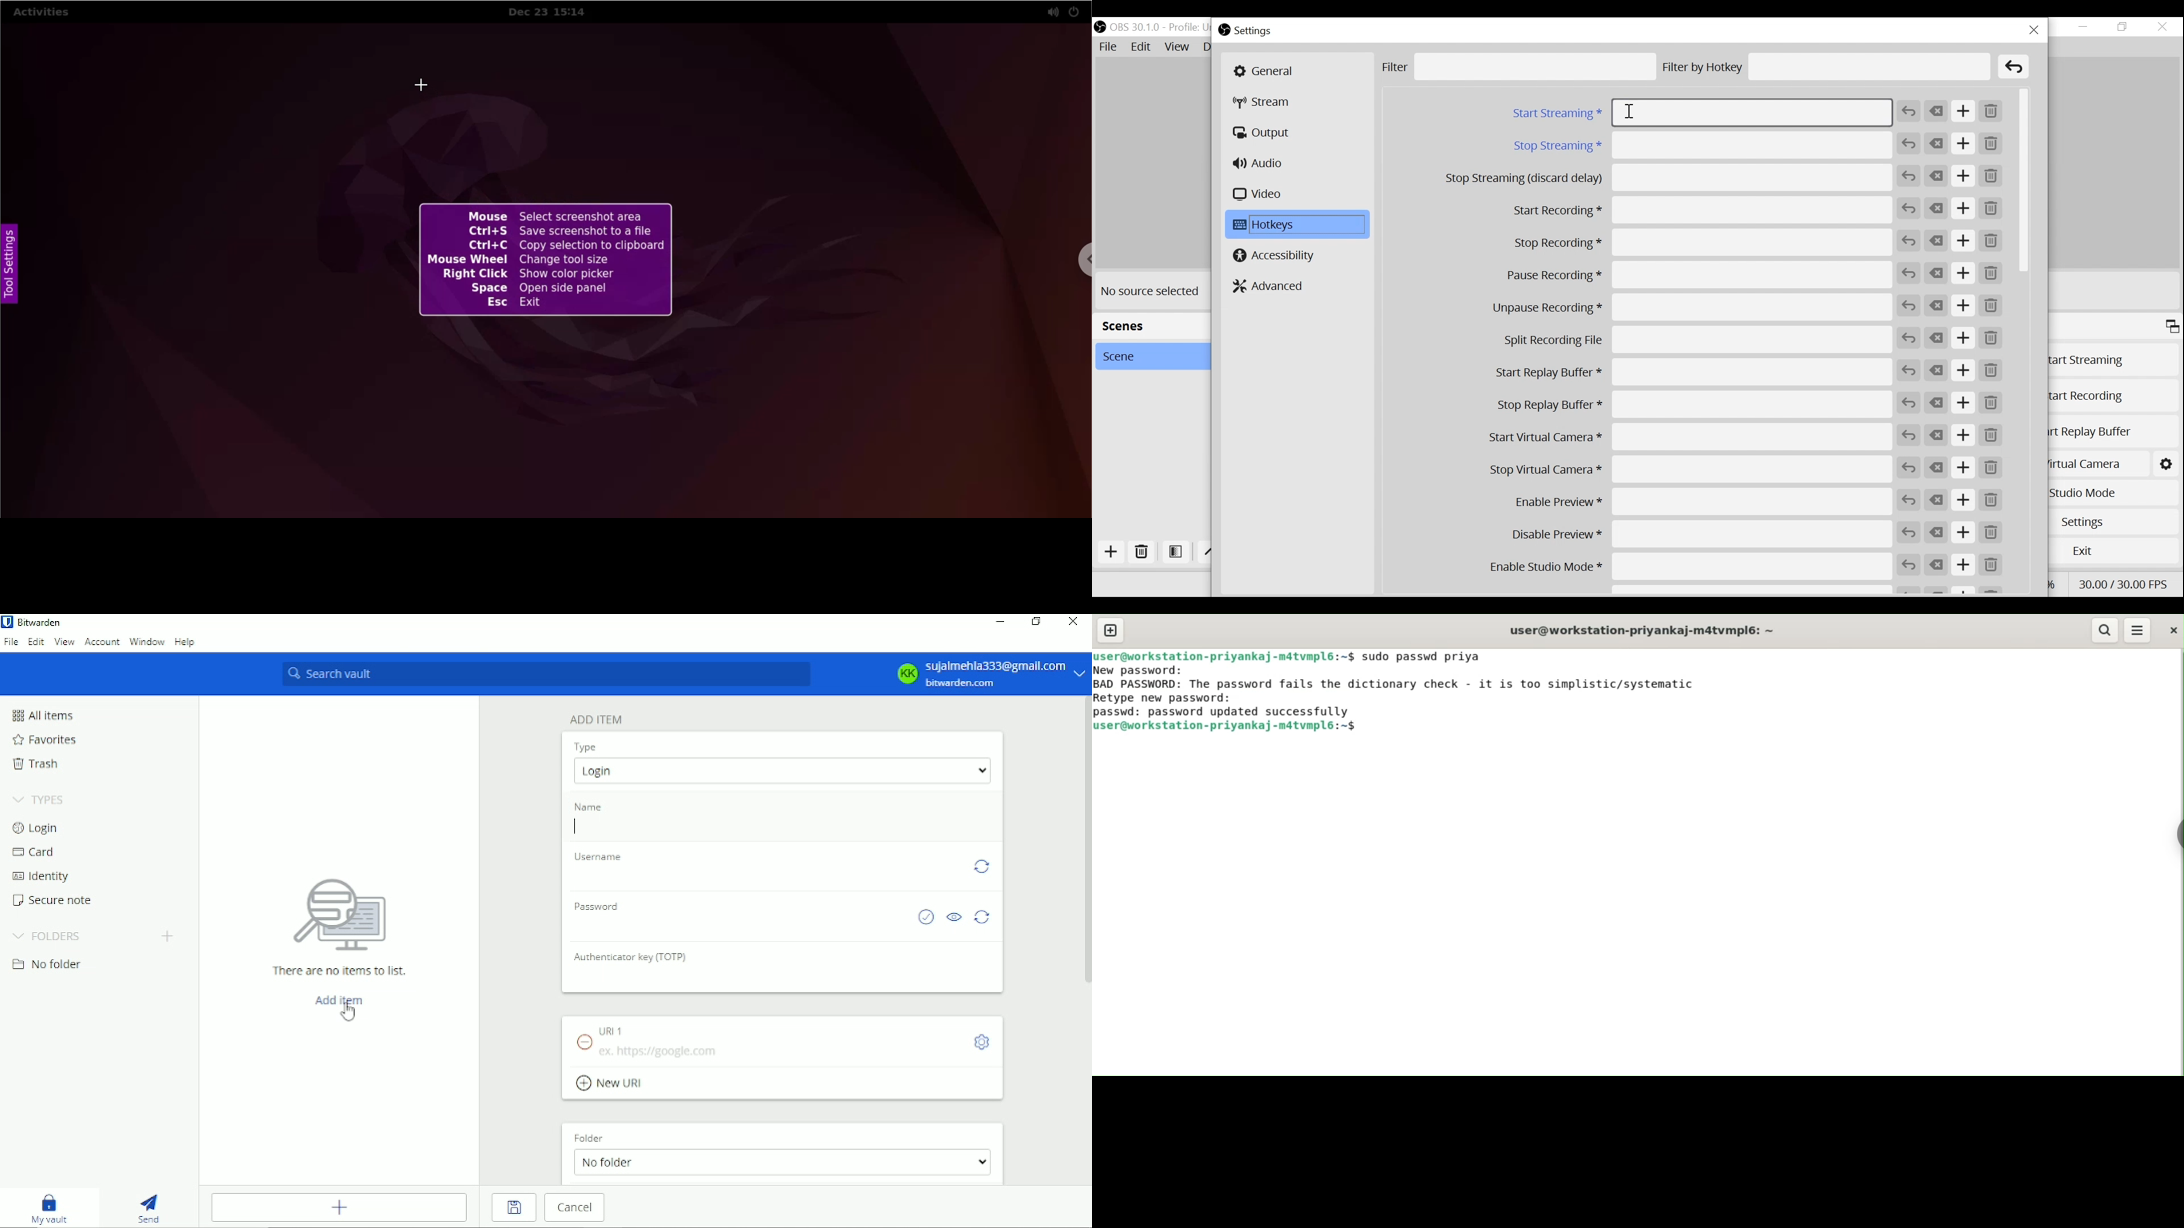  What do you see at coordinates (1964, 305) in the screenshot?
I see `Add` at bounding box center [1964, 305].